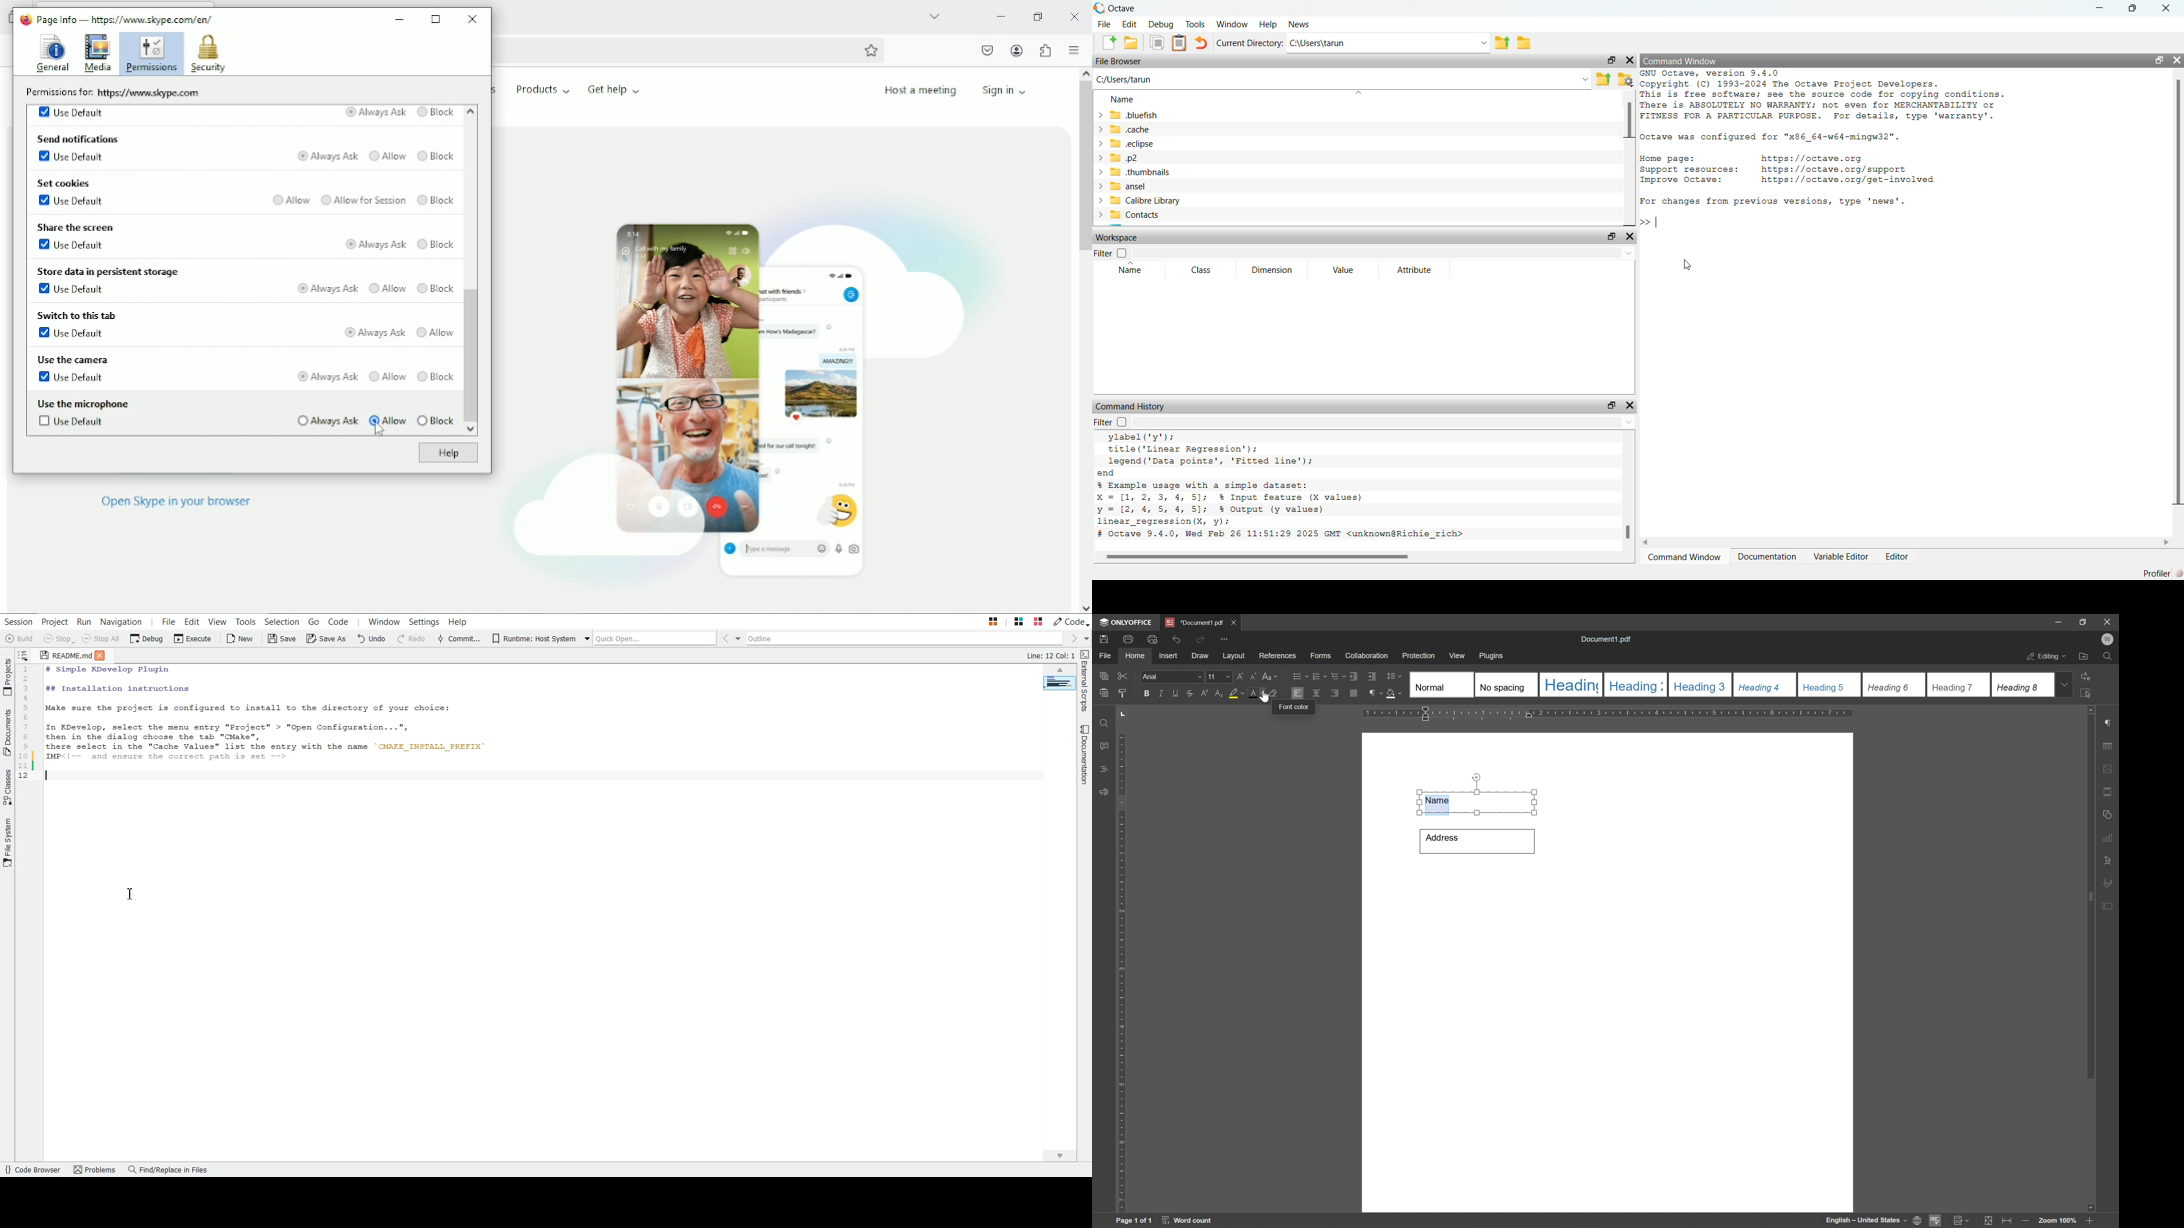 The height and width of the screenshot is (1232, 2184). What do you see at coordinates (1132, 43) in the screenshot?
I see `open an existing file in editor` at bounding box center [1132, 43].